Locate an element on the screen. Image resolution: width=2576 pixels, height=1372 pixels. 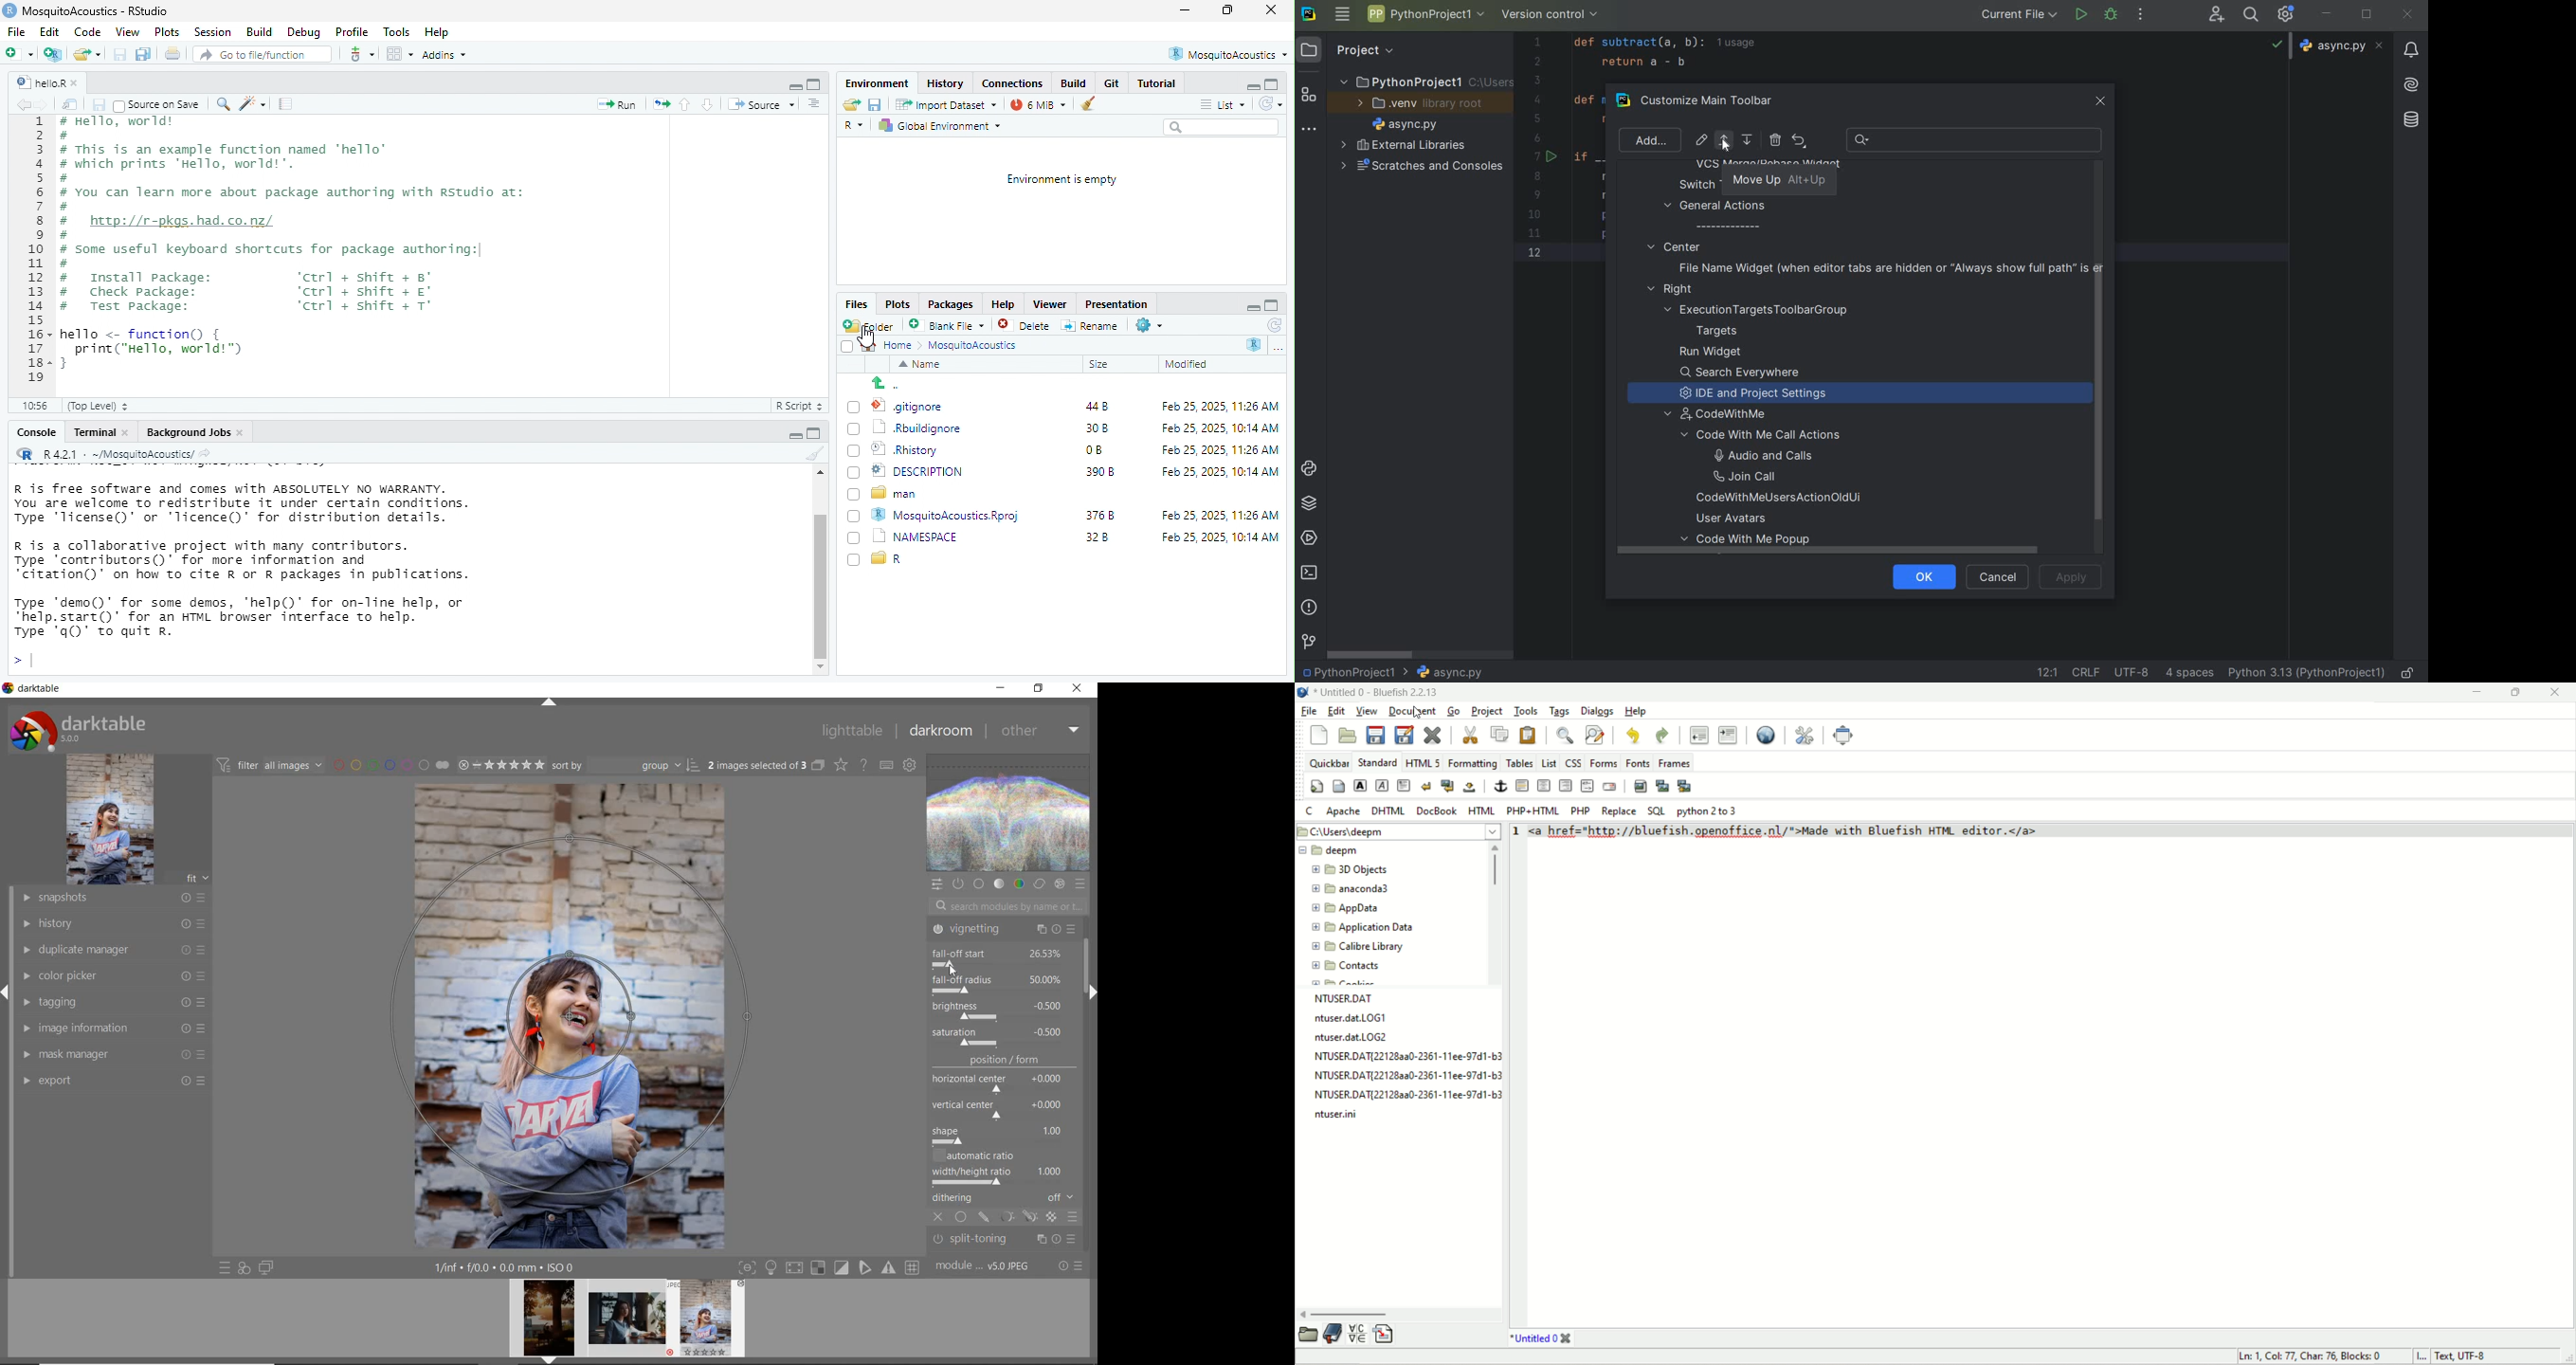
size is located at coordinates (1111, 365).